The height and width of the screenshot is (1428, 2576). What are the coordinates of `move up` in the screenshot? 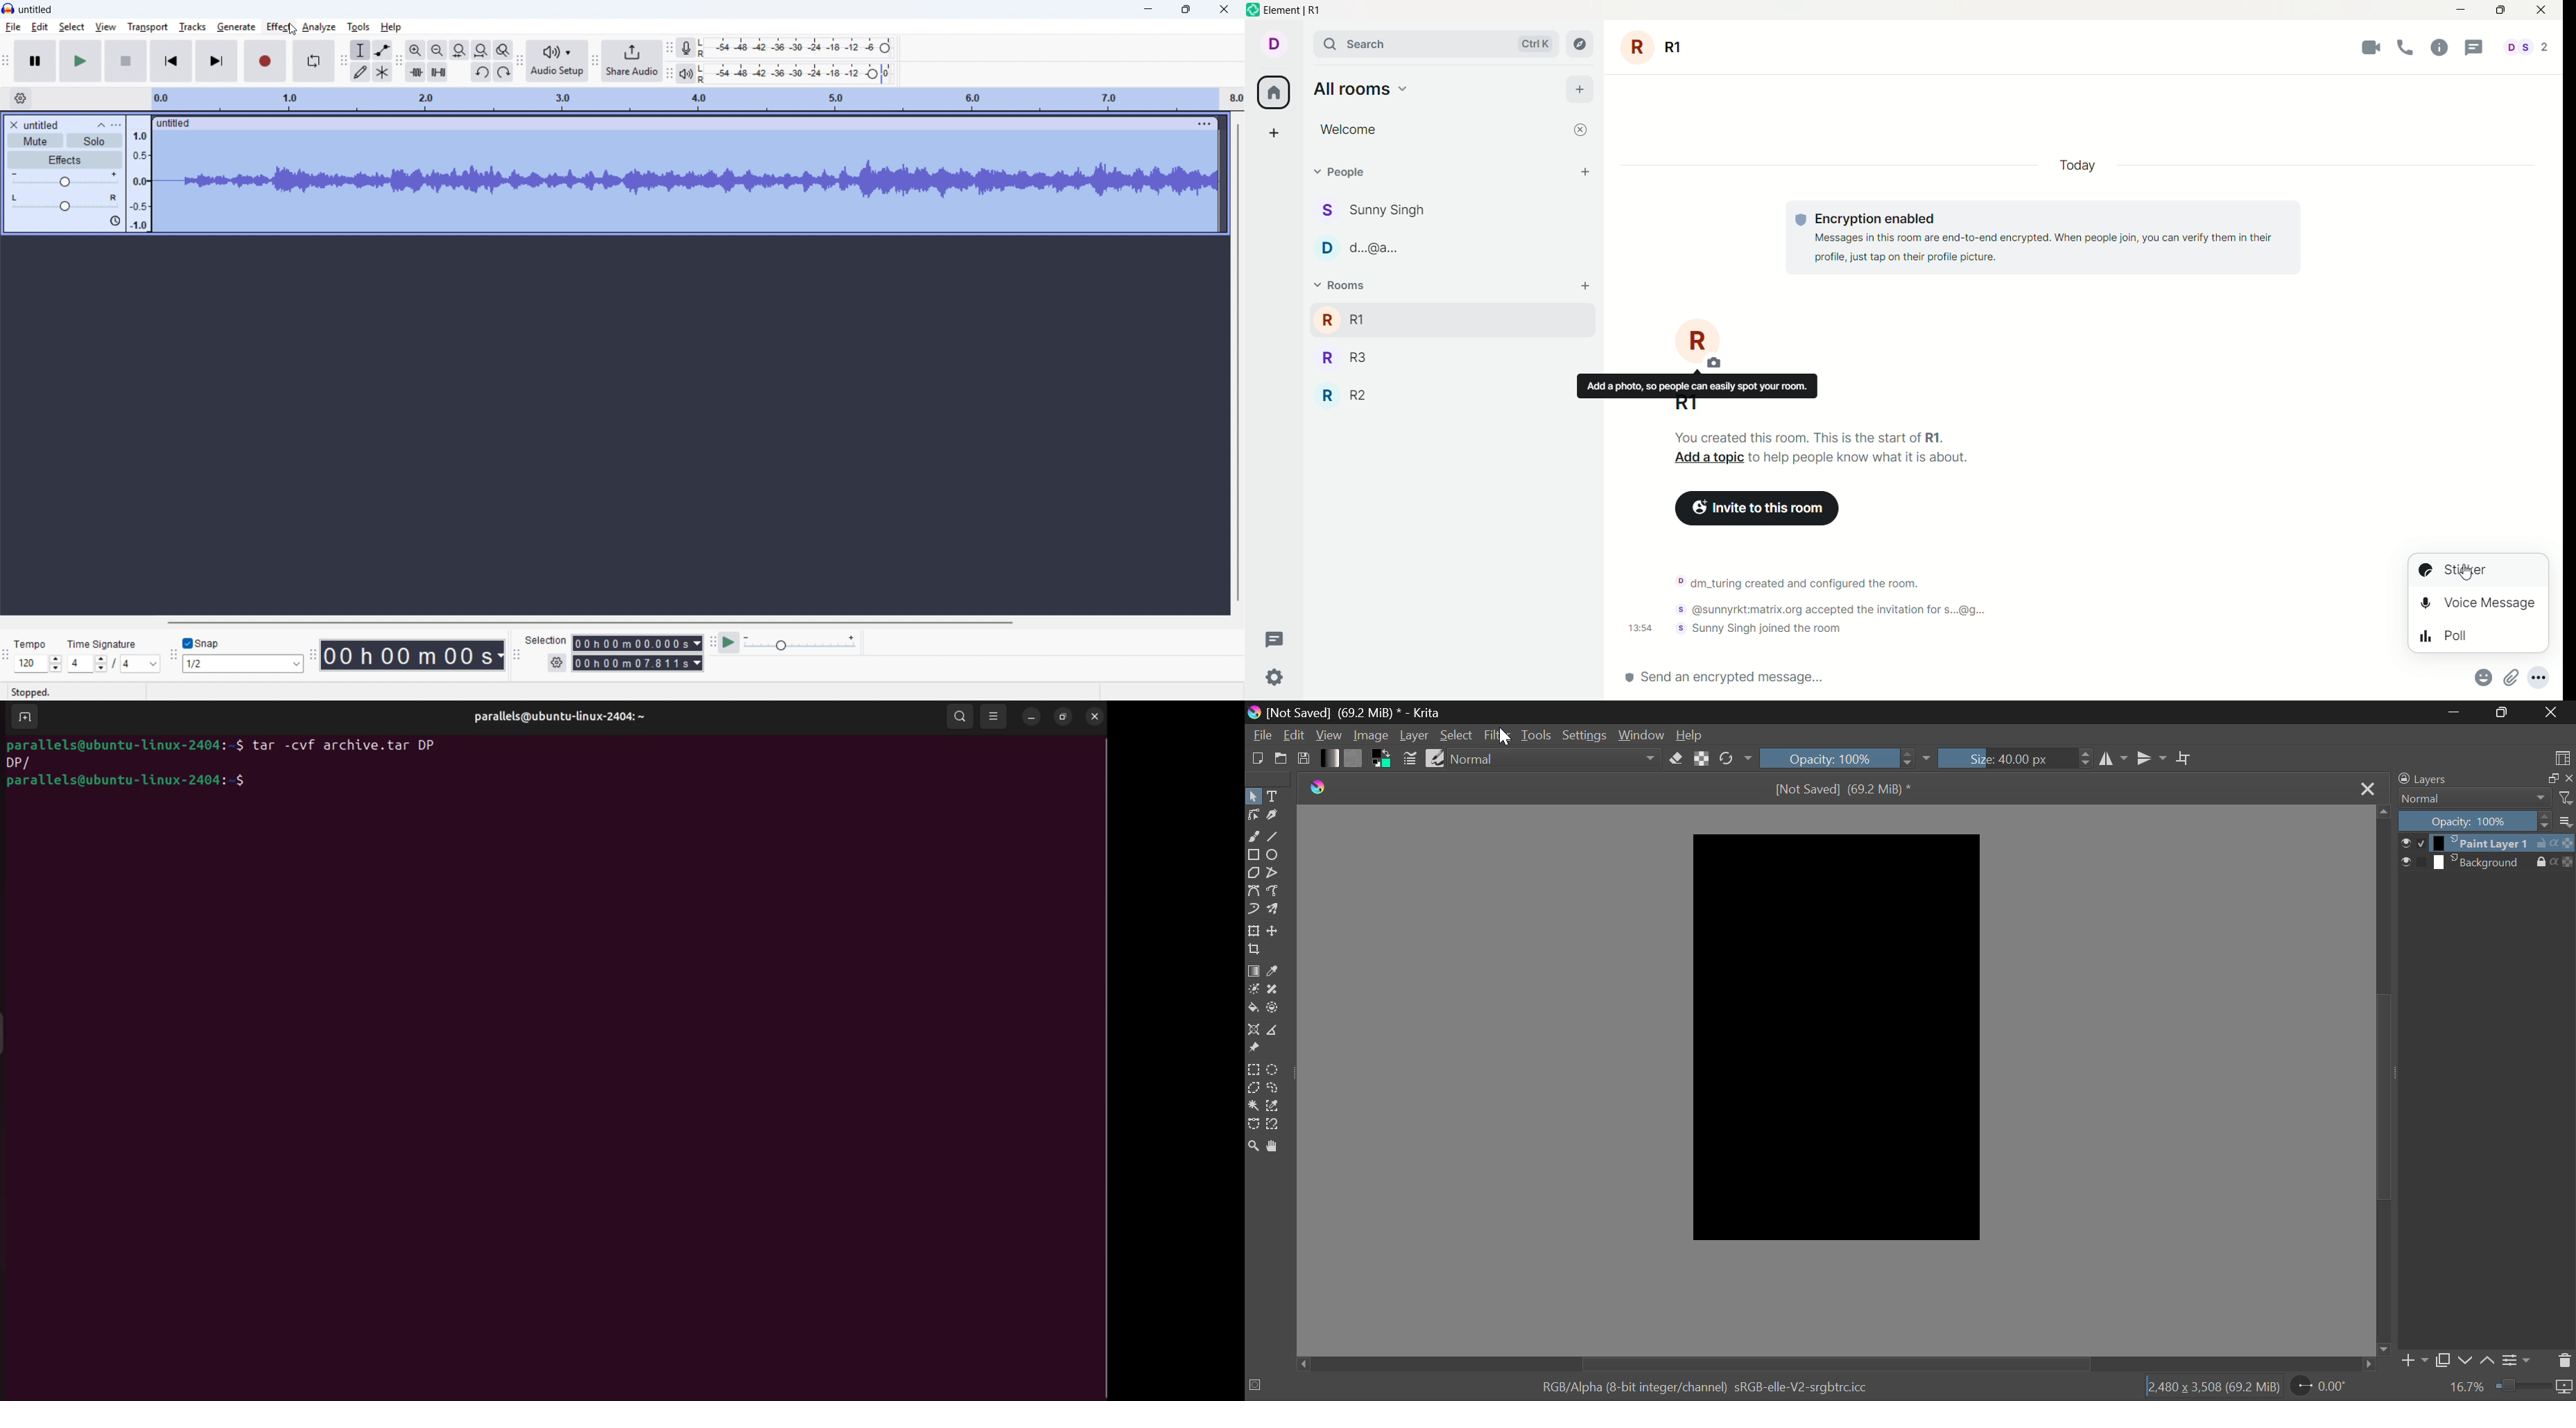 It's located at (2382, 811).